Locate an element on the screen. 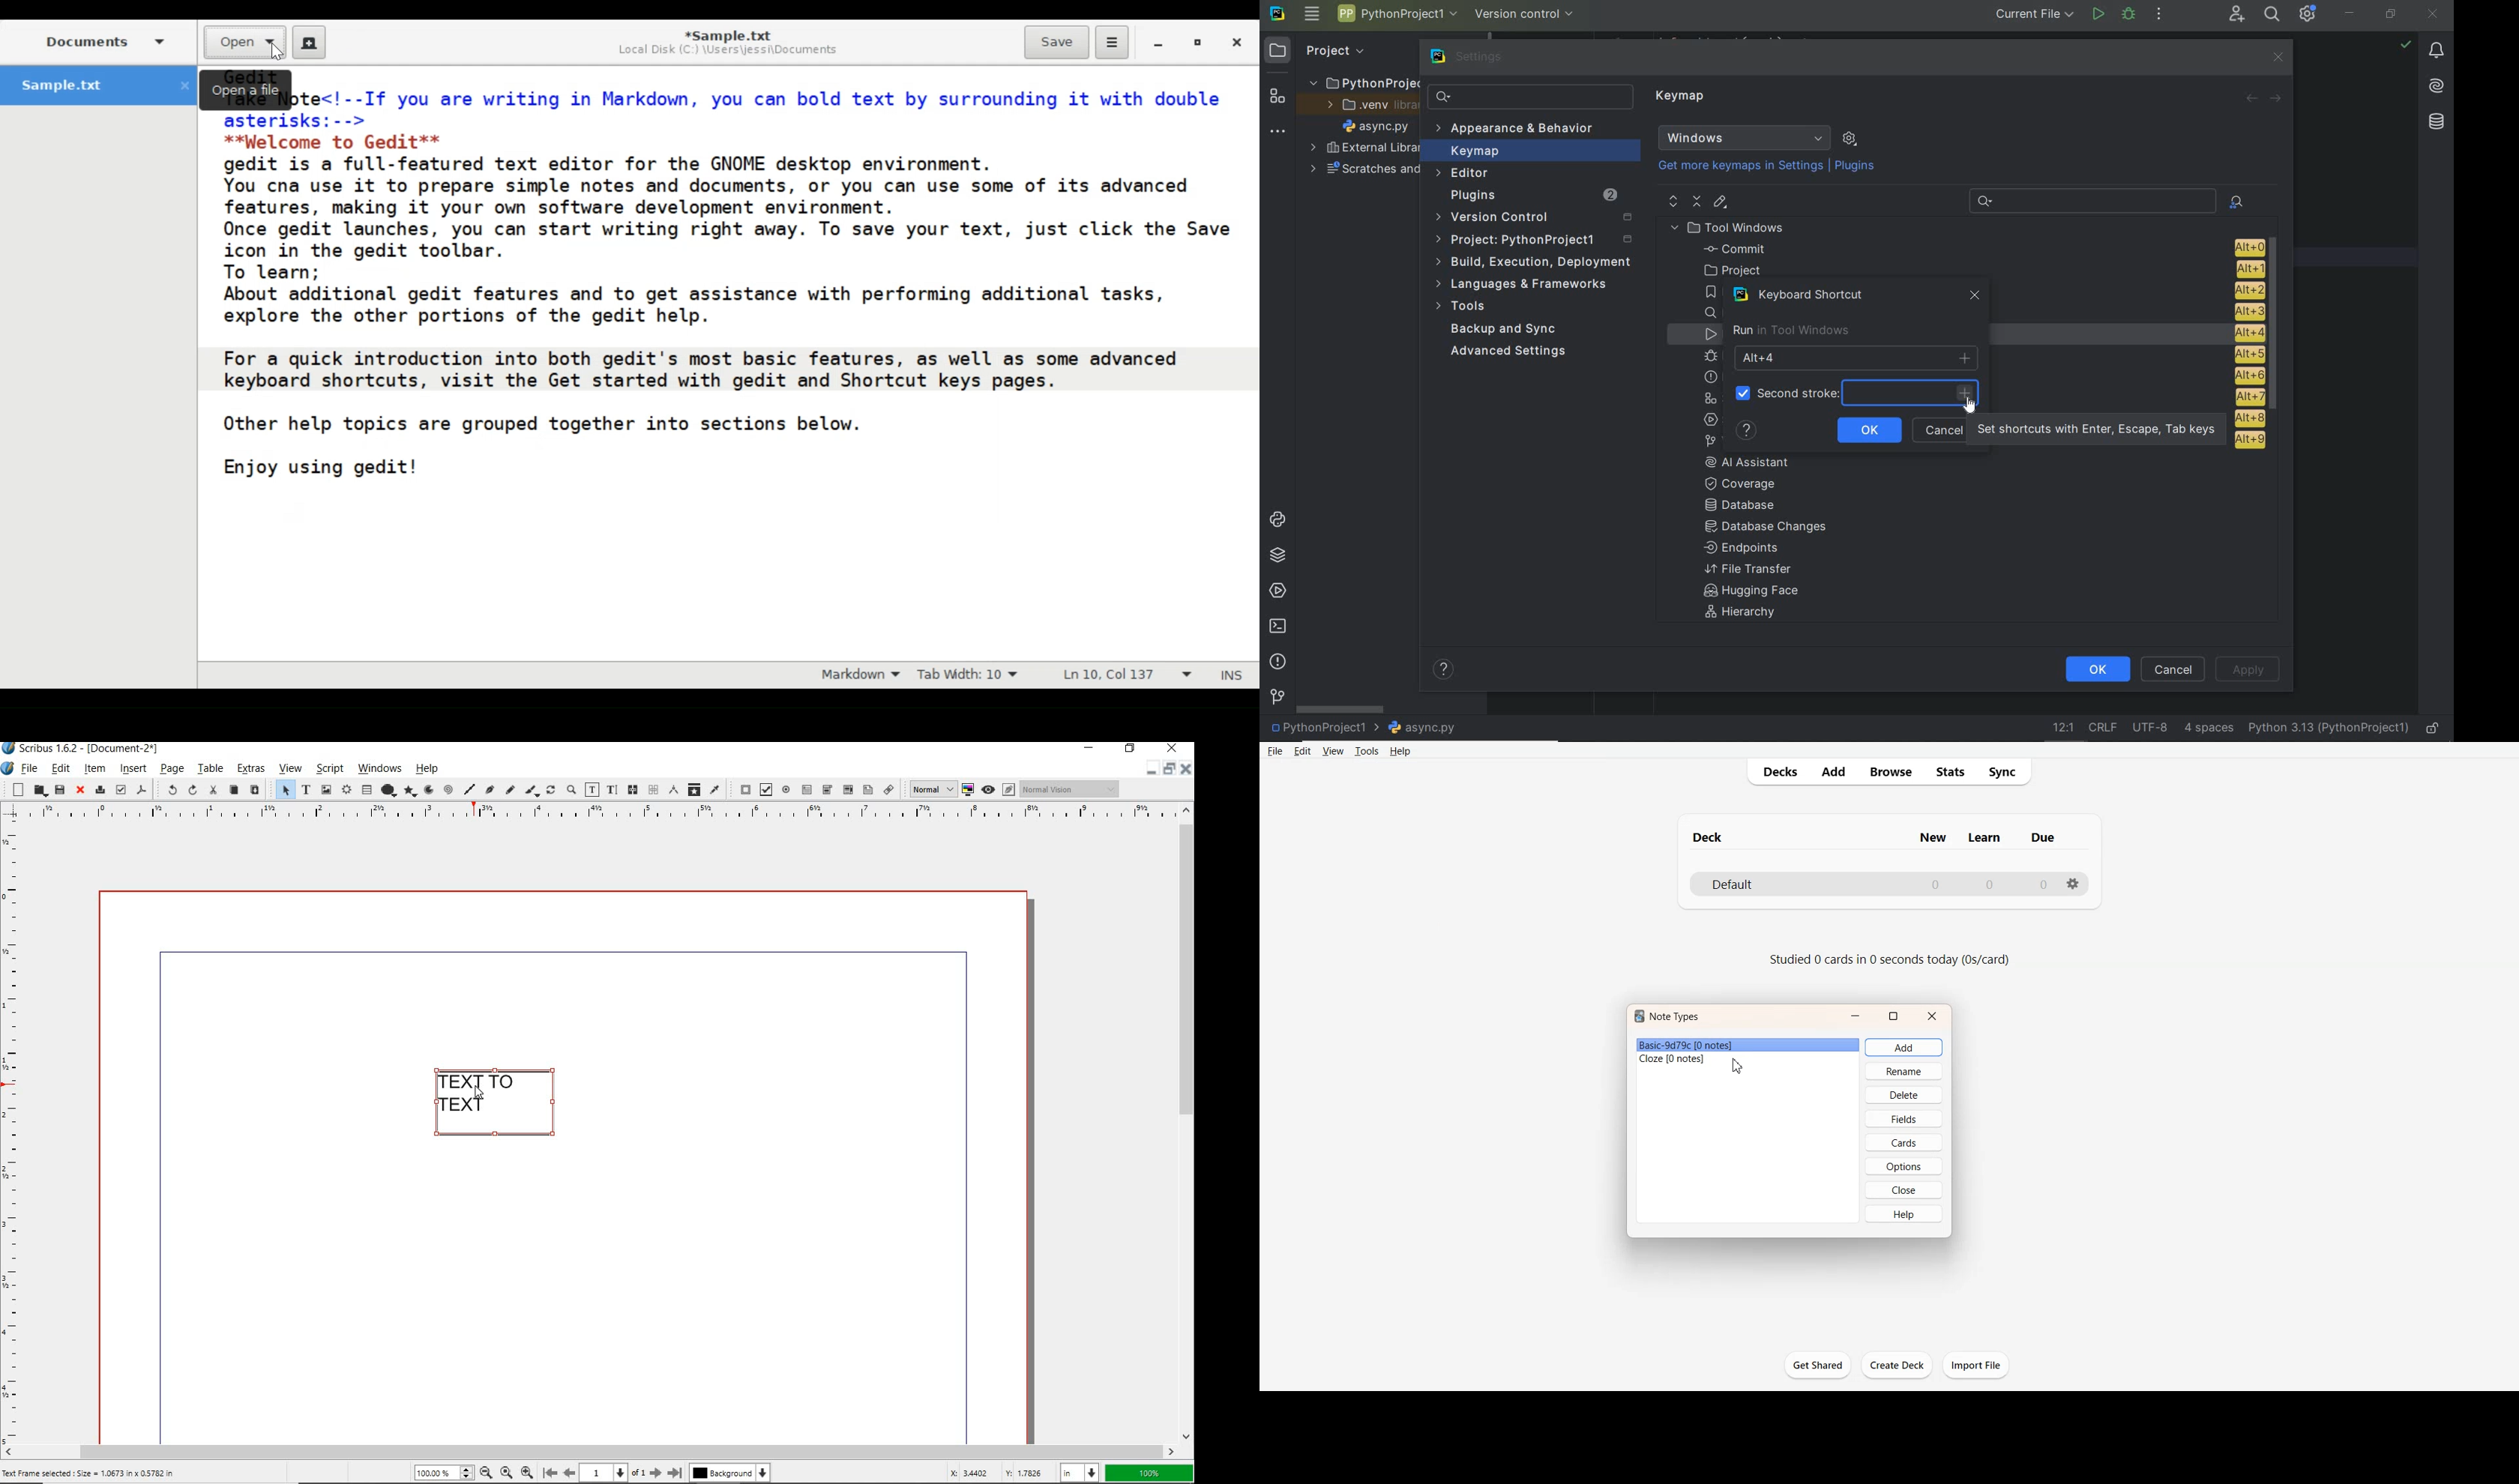 Image resolution: width=2520 pixels, height=1484 pixels. save is located at coordinates (59, 791).